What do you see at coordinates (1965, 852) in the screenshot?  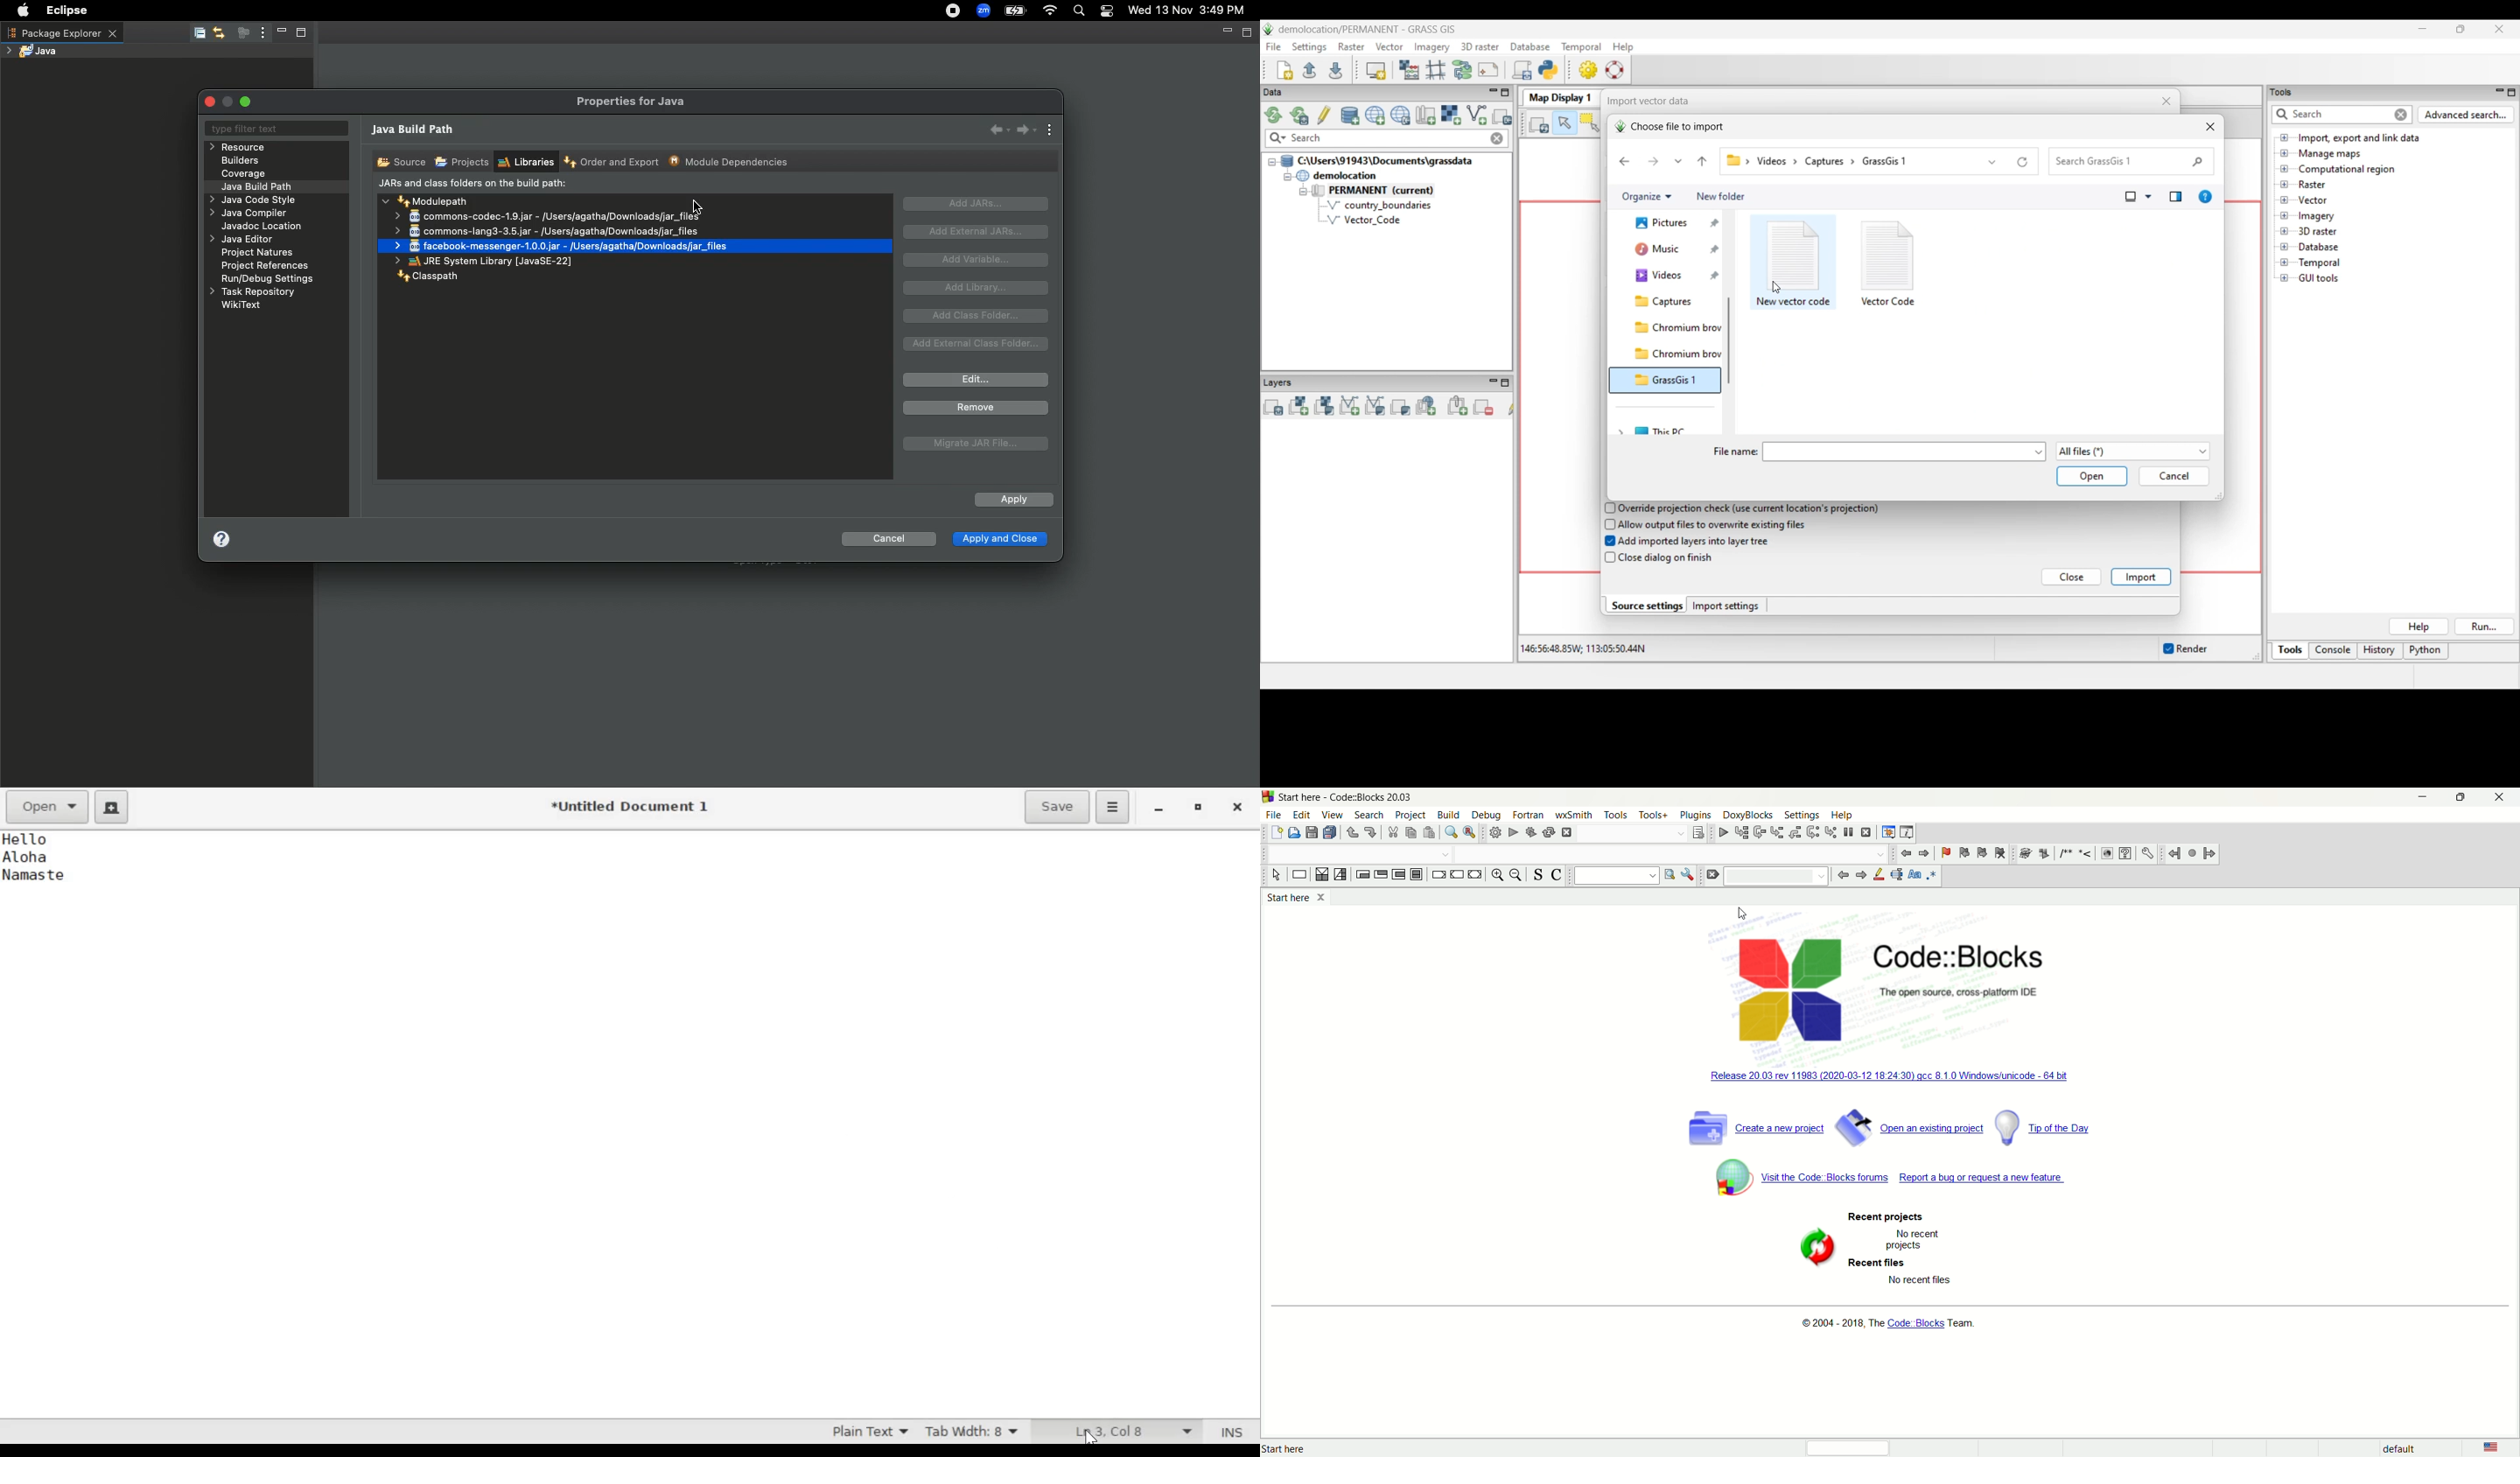 I see `previous bookmark` at bounding box center [1965, 852].